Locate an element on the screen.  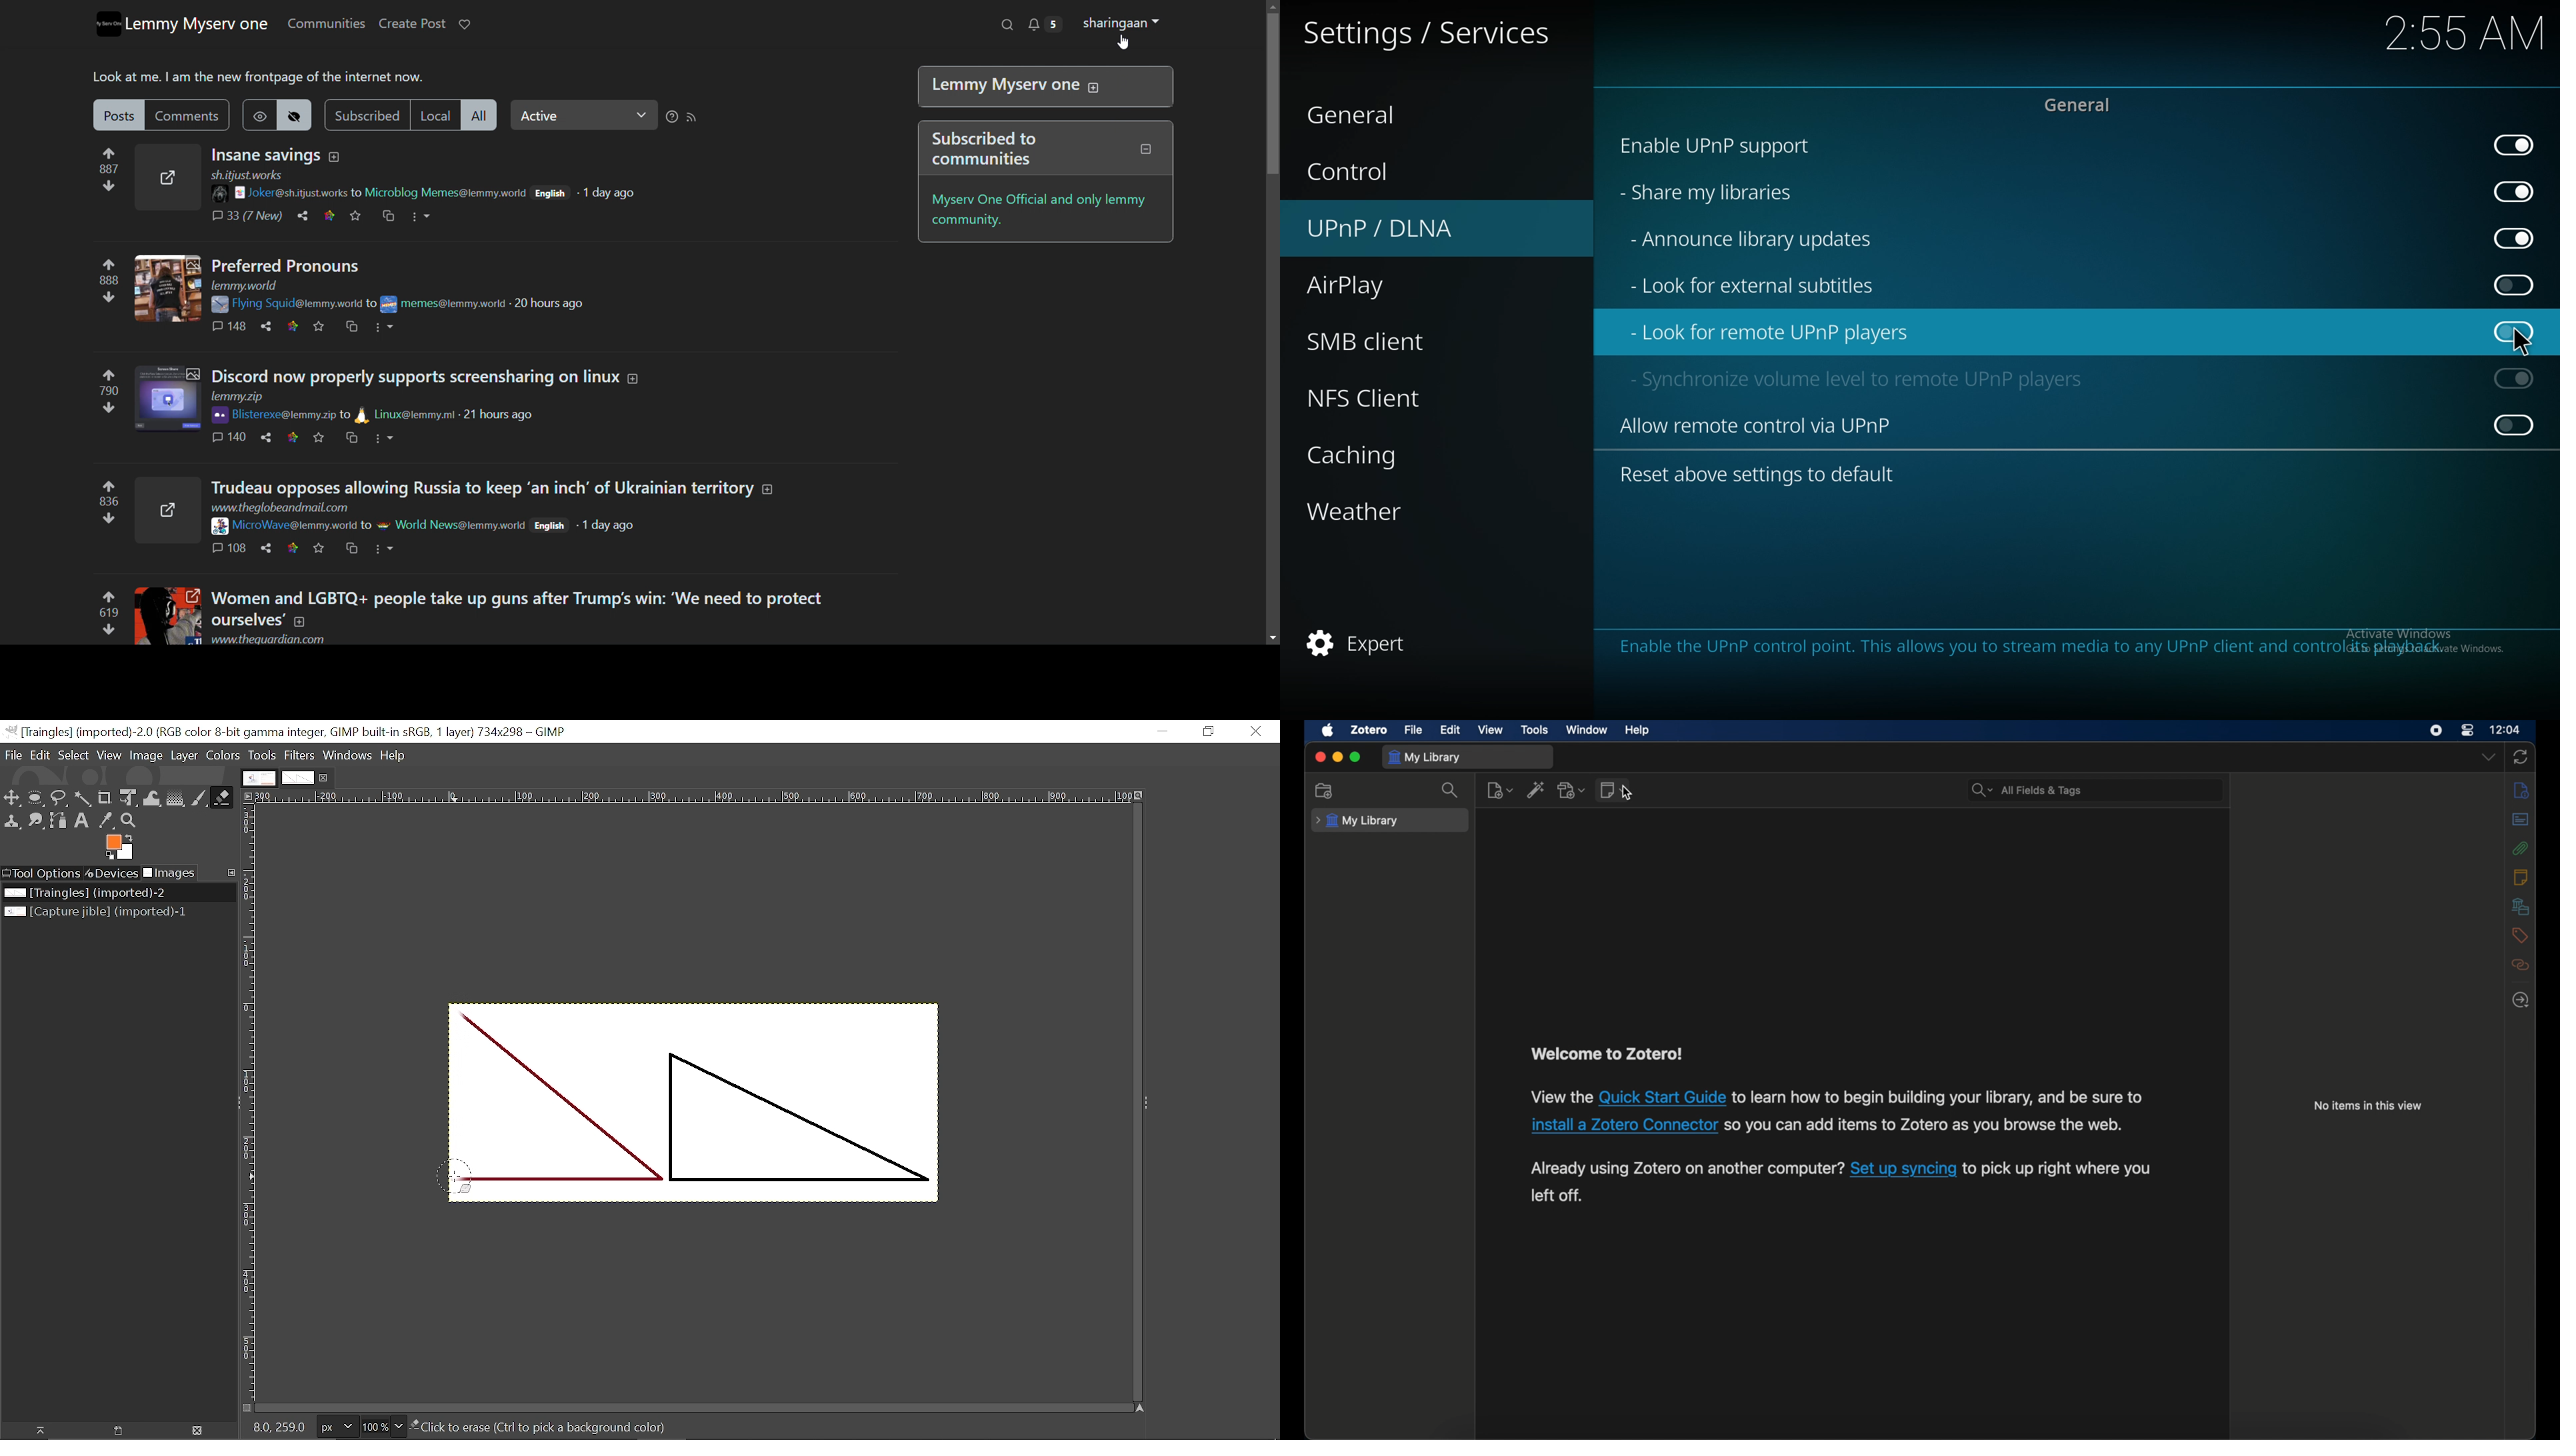
related is located at coordinates (2521, 965).